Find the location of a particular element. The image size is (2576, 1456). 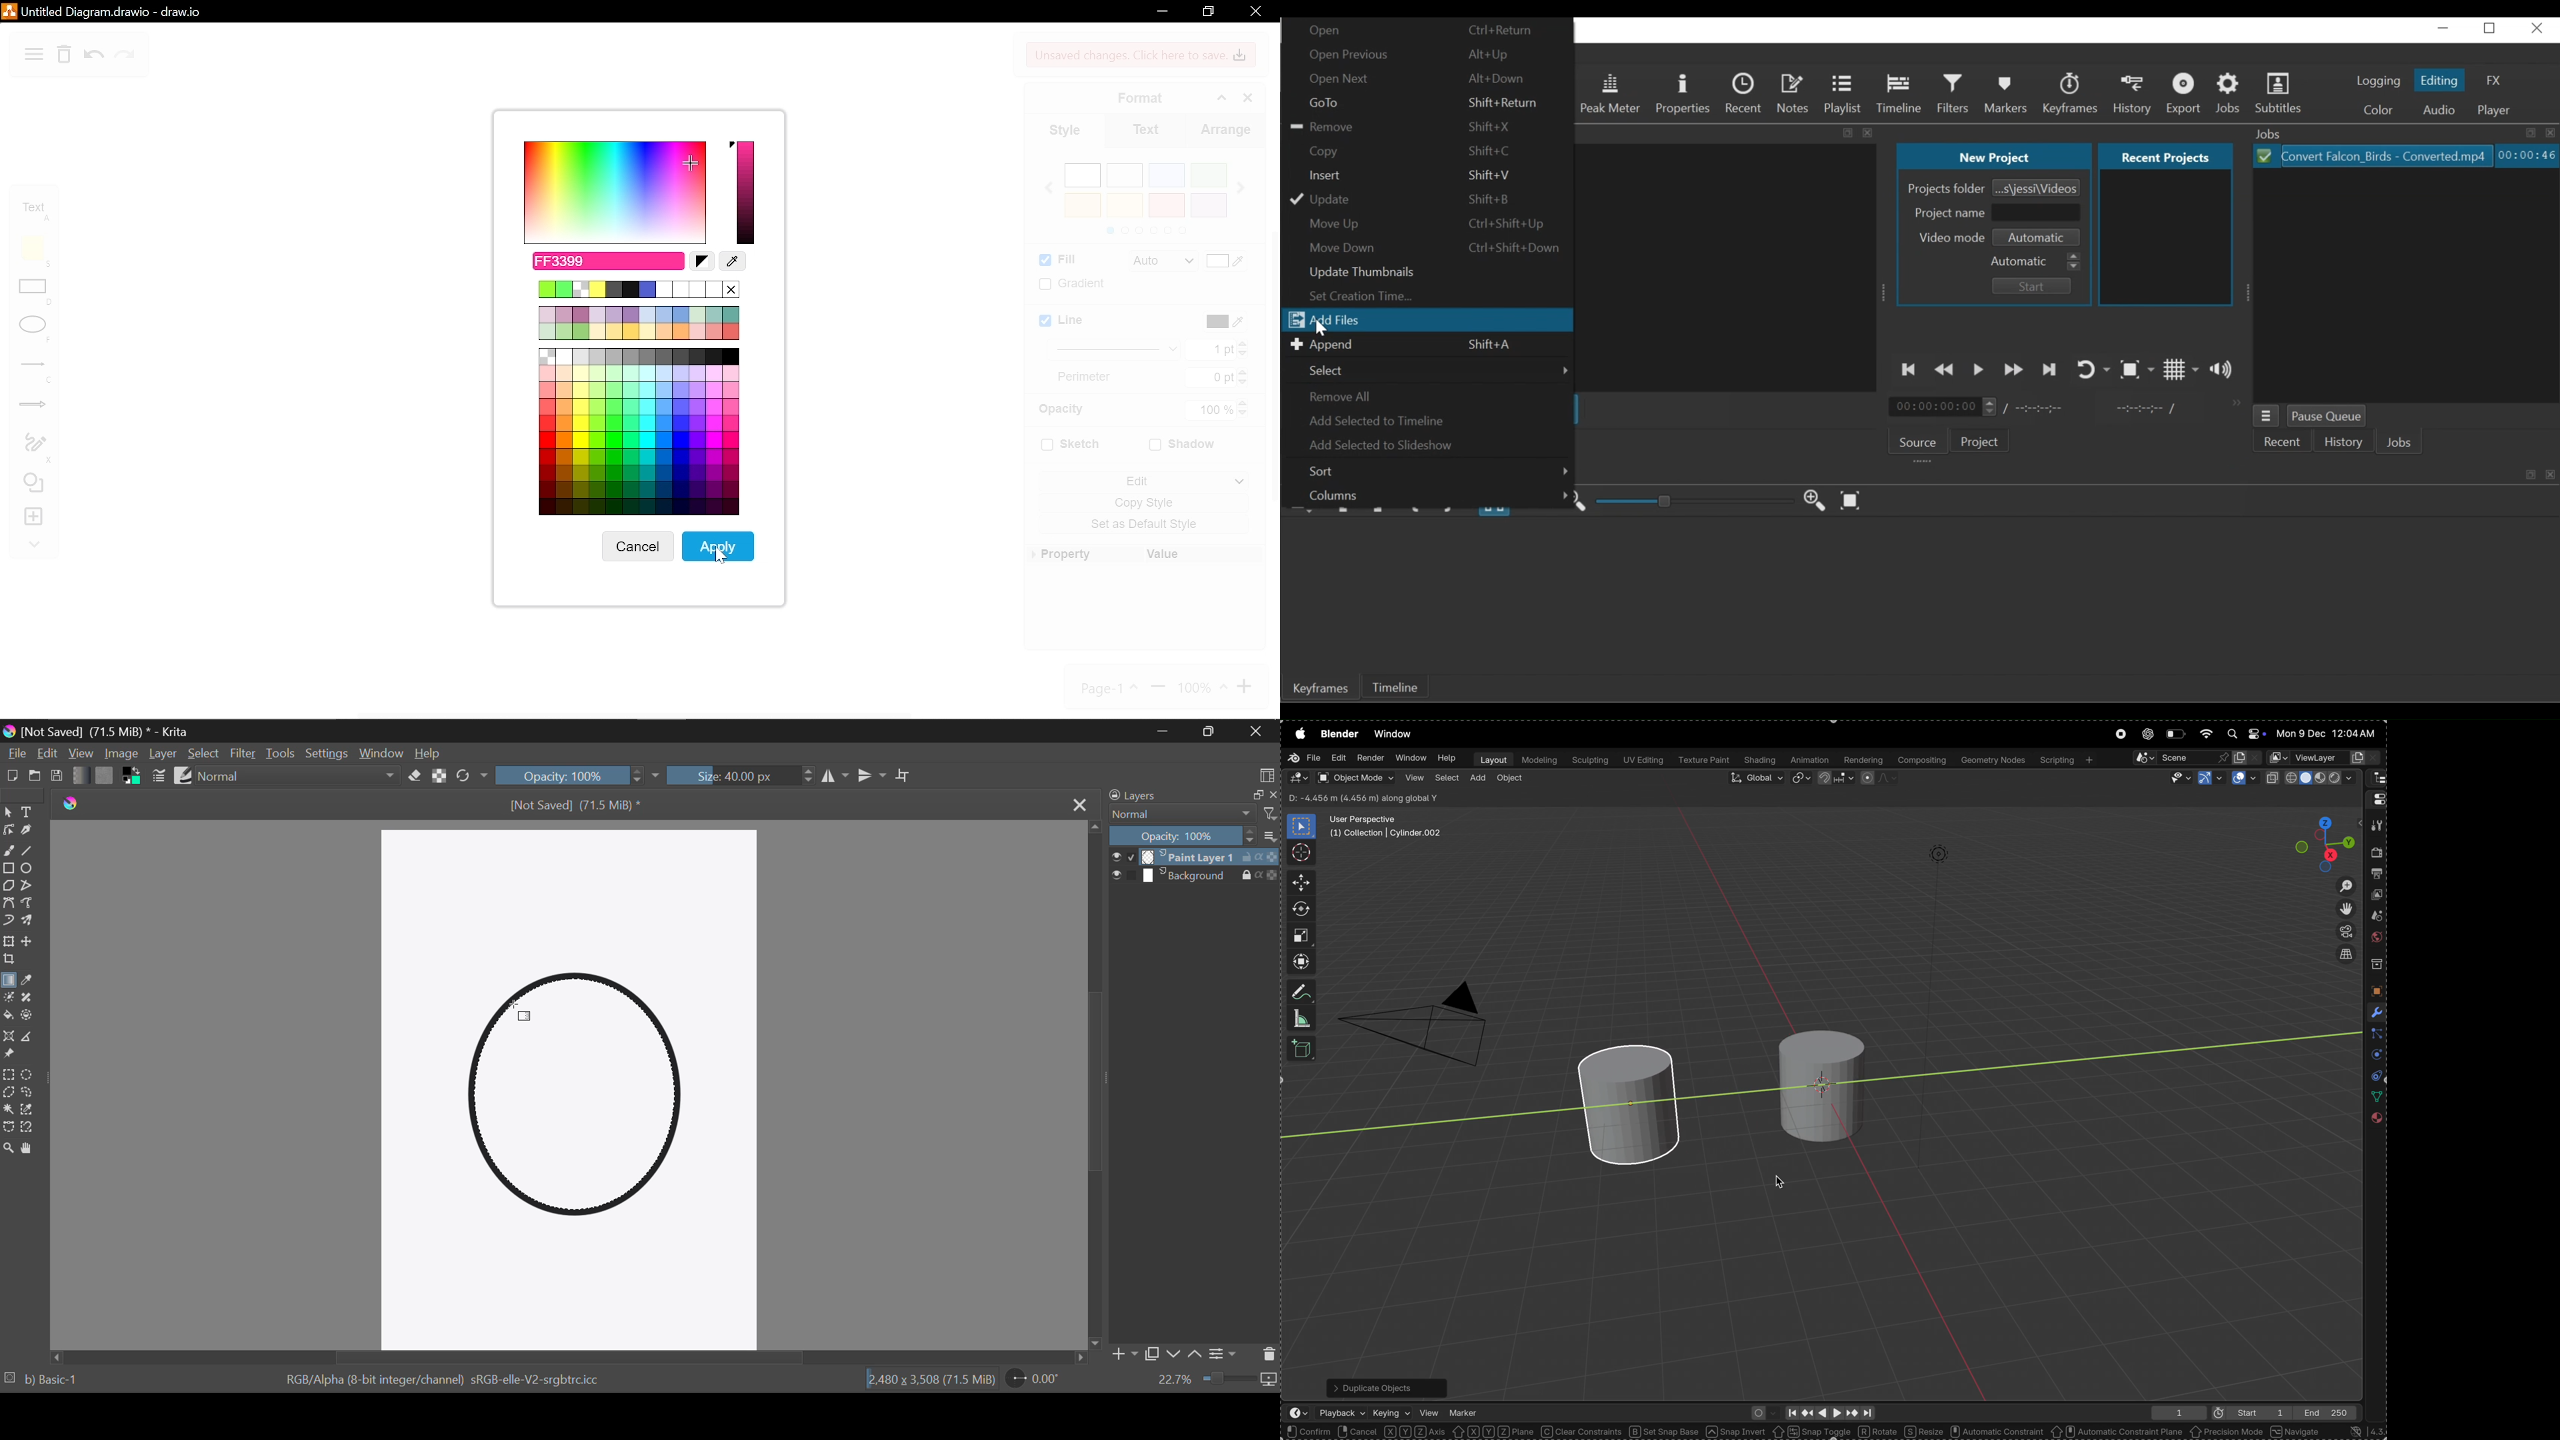

show overlays is located at coordinates (2244, 779).